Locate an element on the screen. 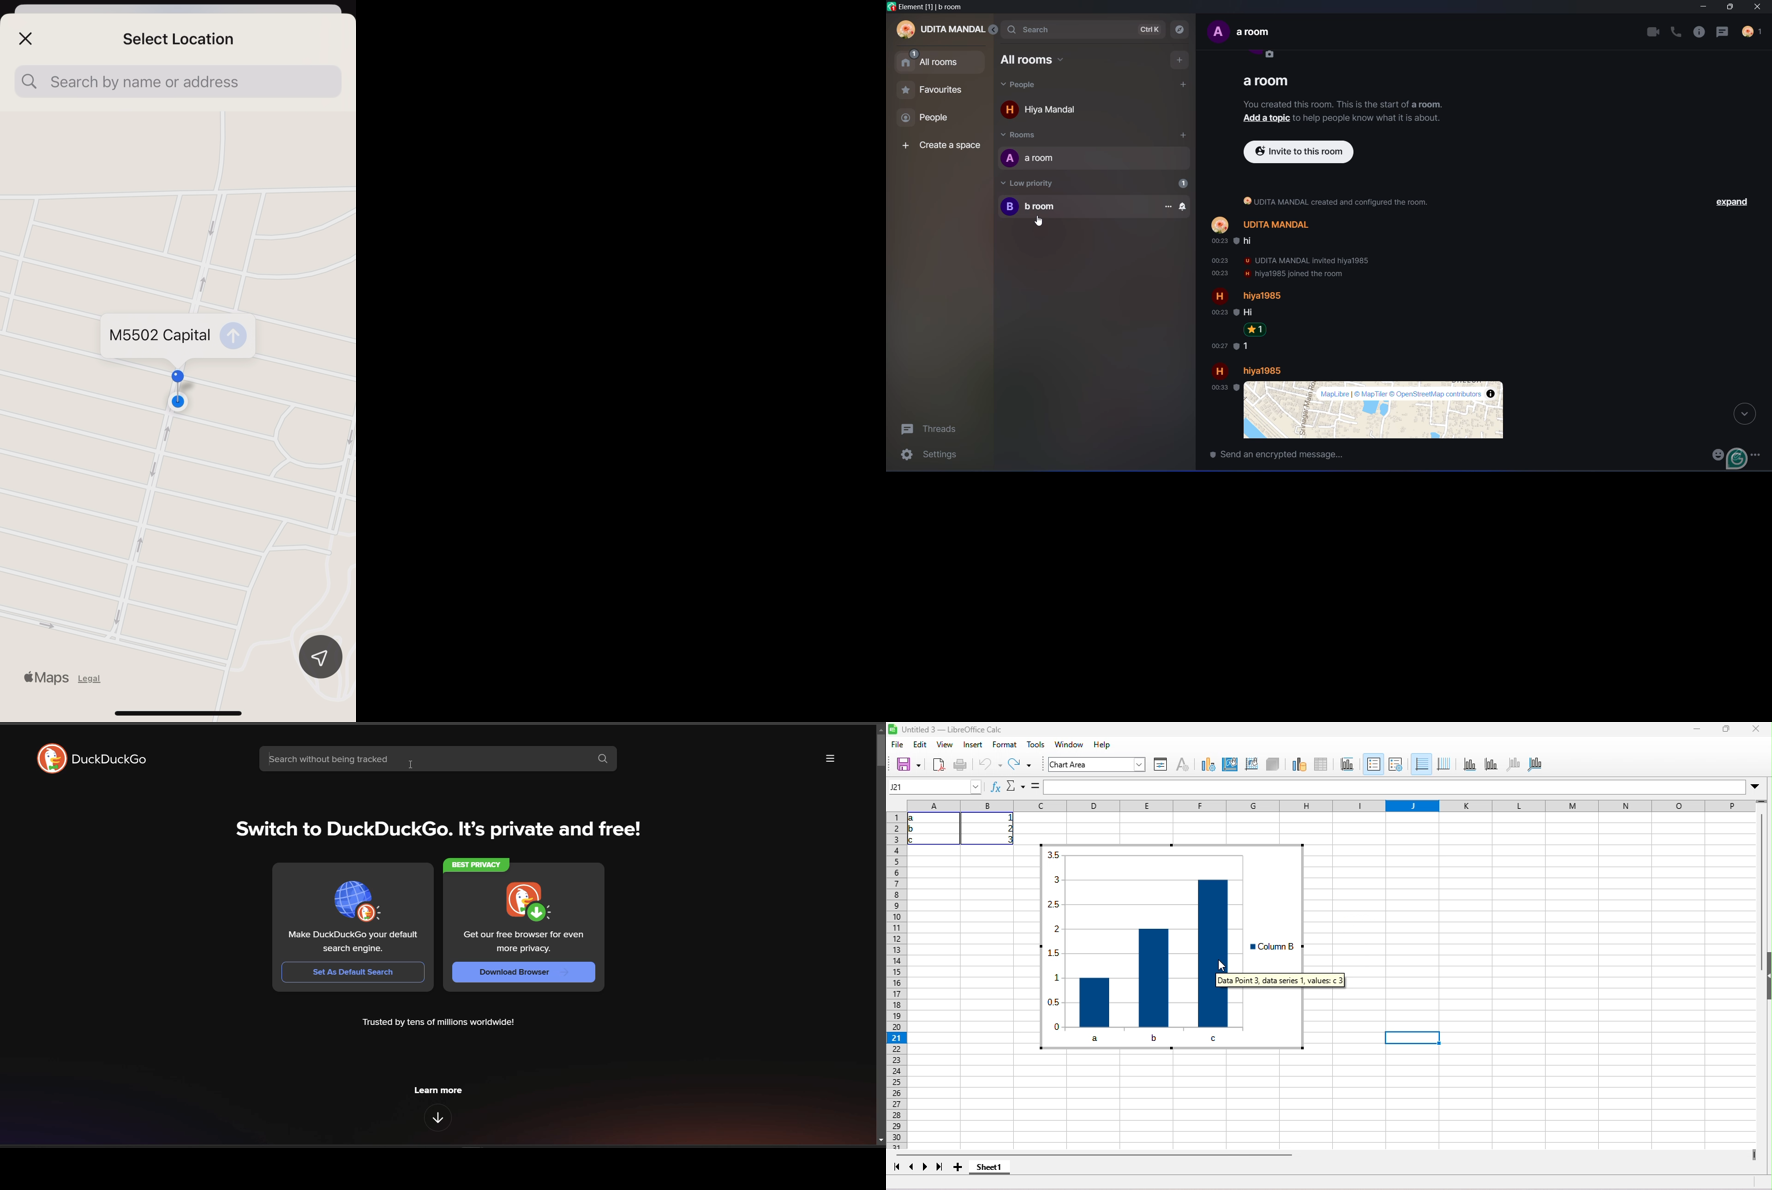 The image size is (1792, 1204). formula is located at coordinates (1034, 784).